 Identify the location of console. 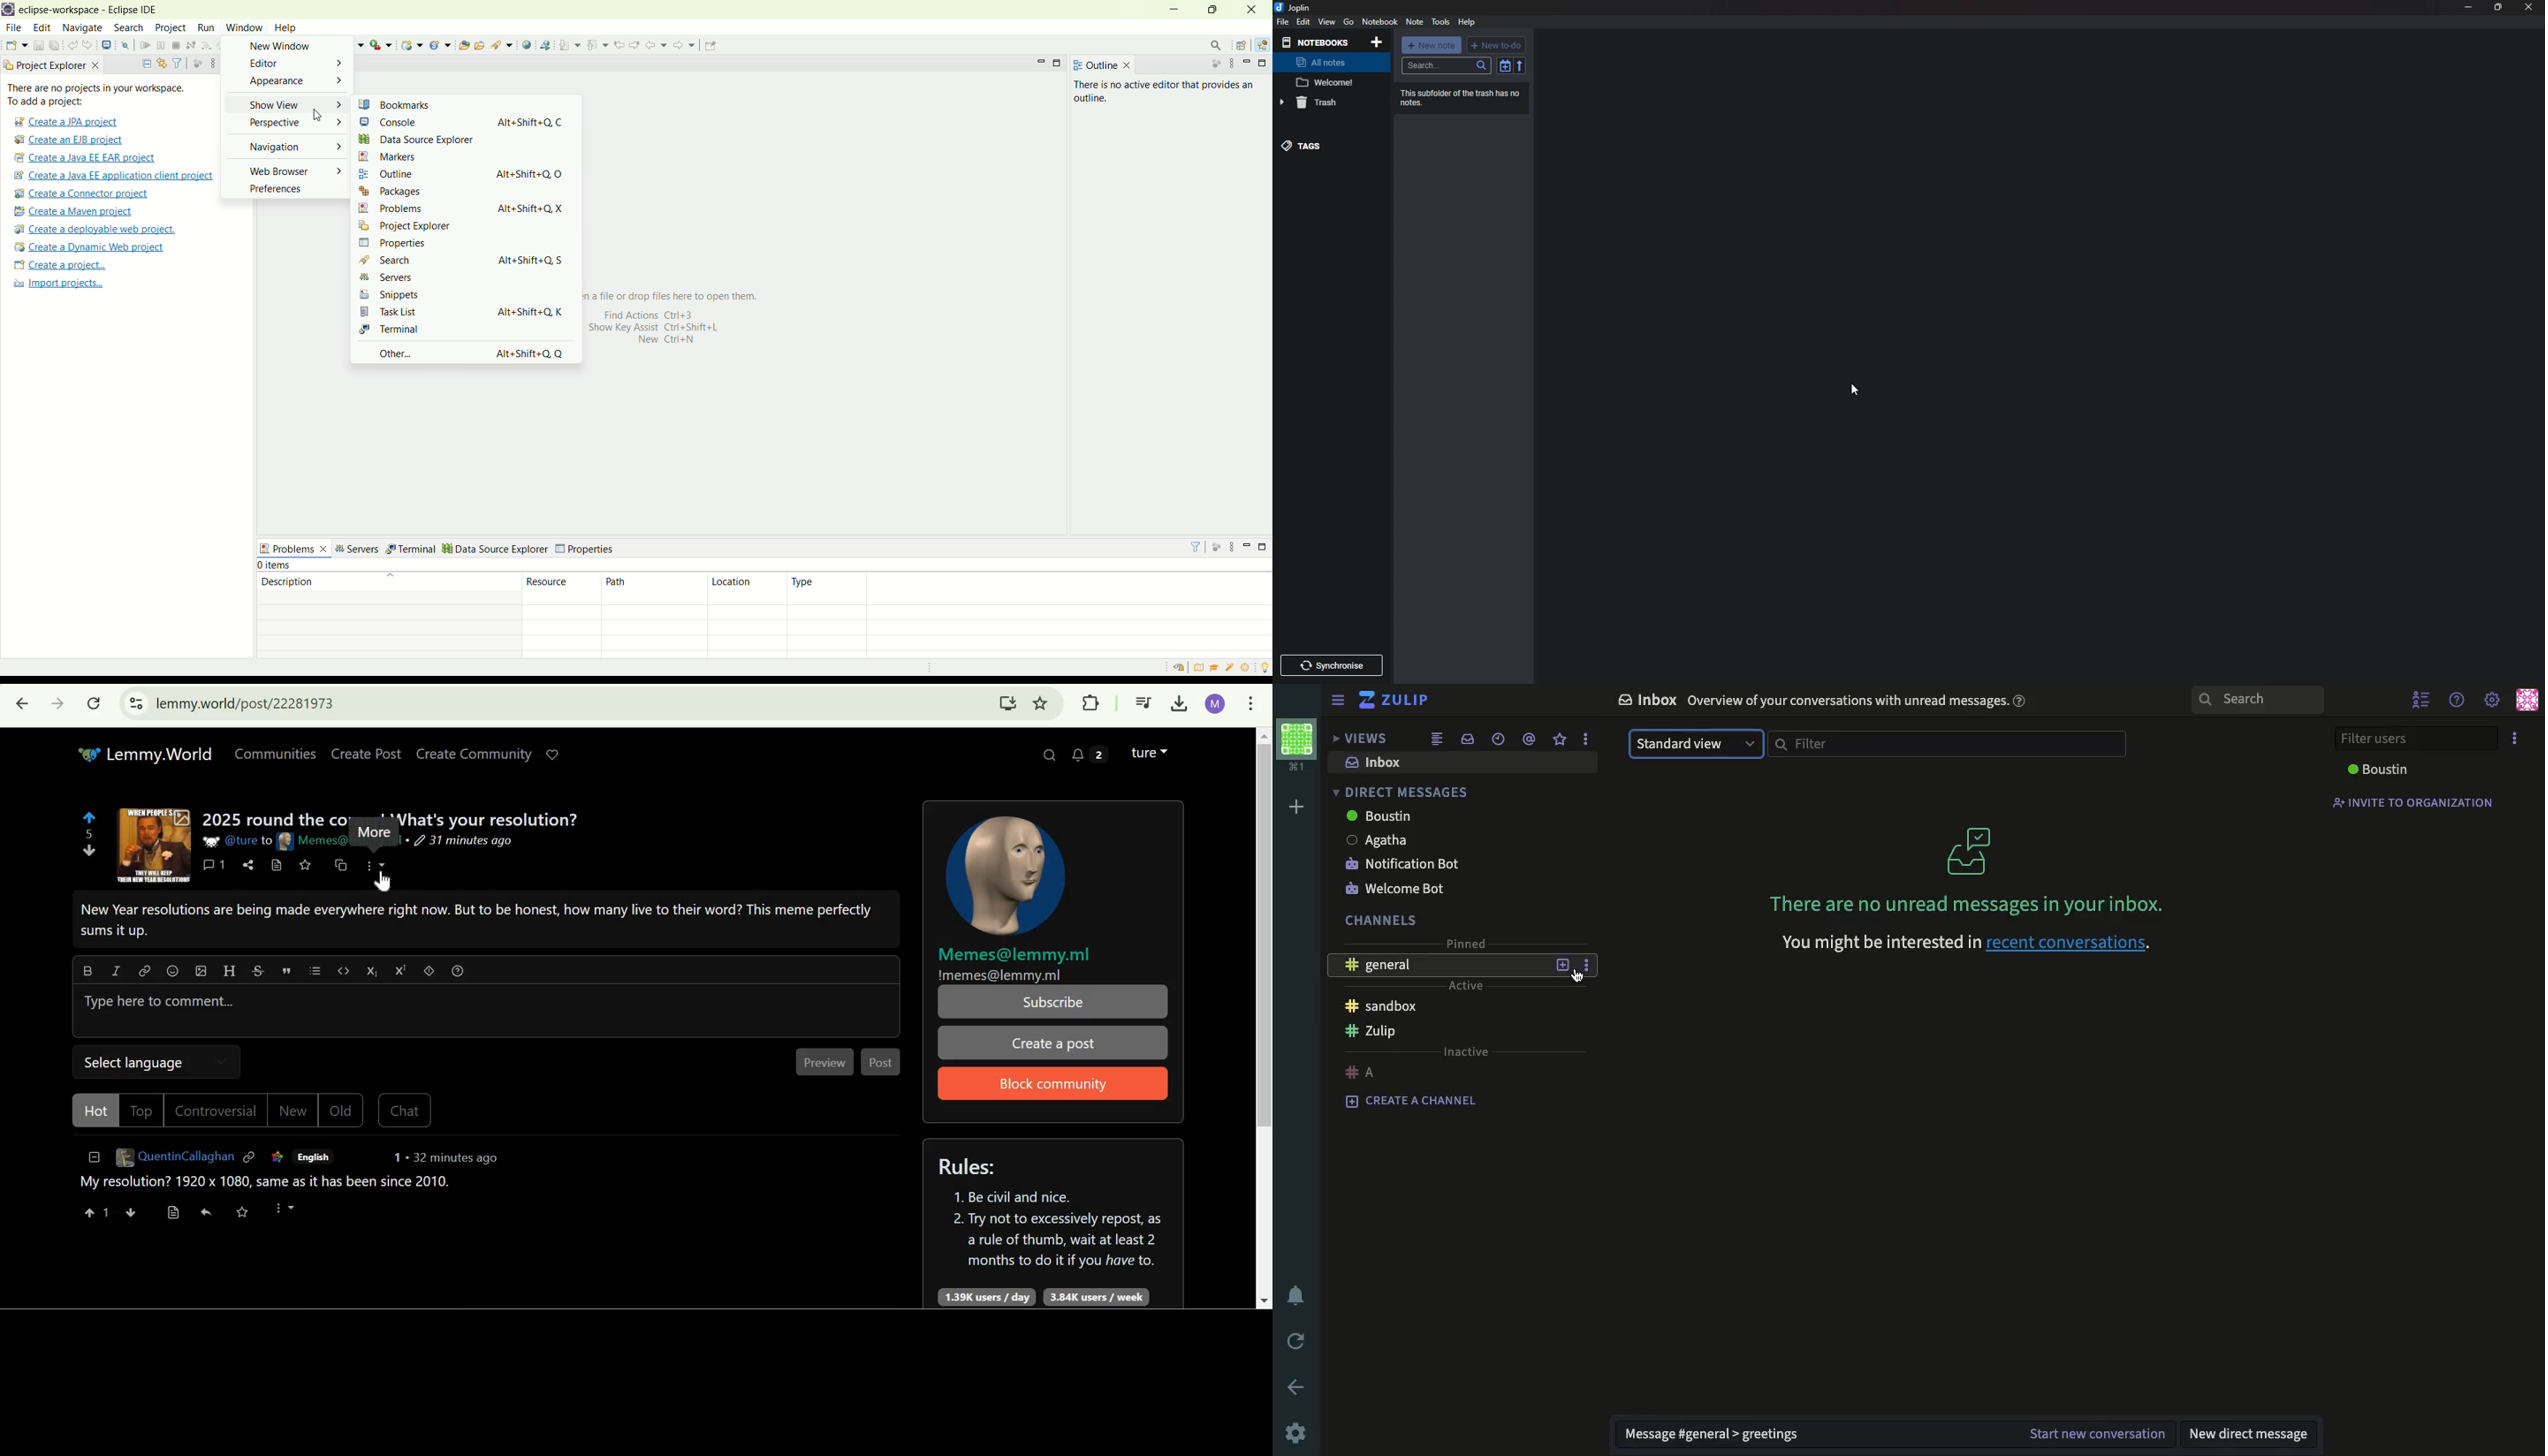
(416, 123).